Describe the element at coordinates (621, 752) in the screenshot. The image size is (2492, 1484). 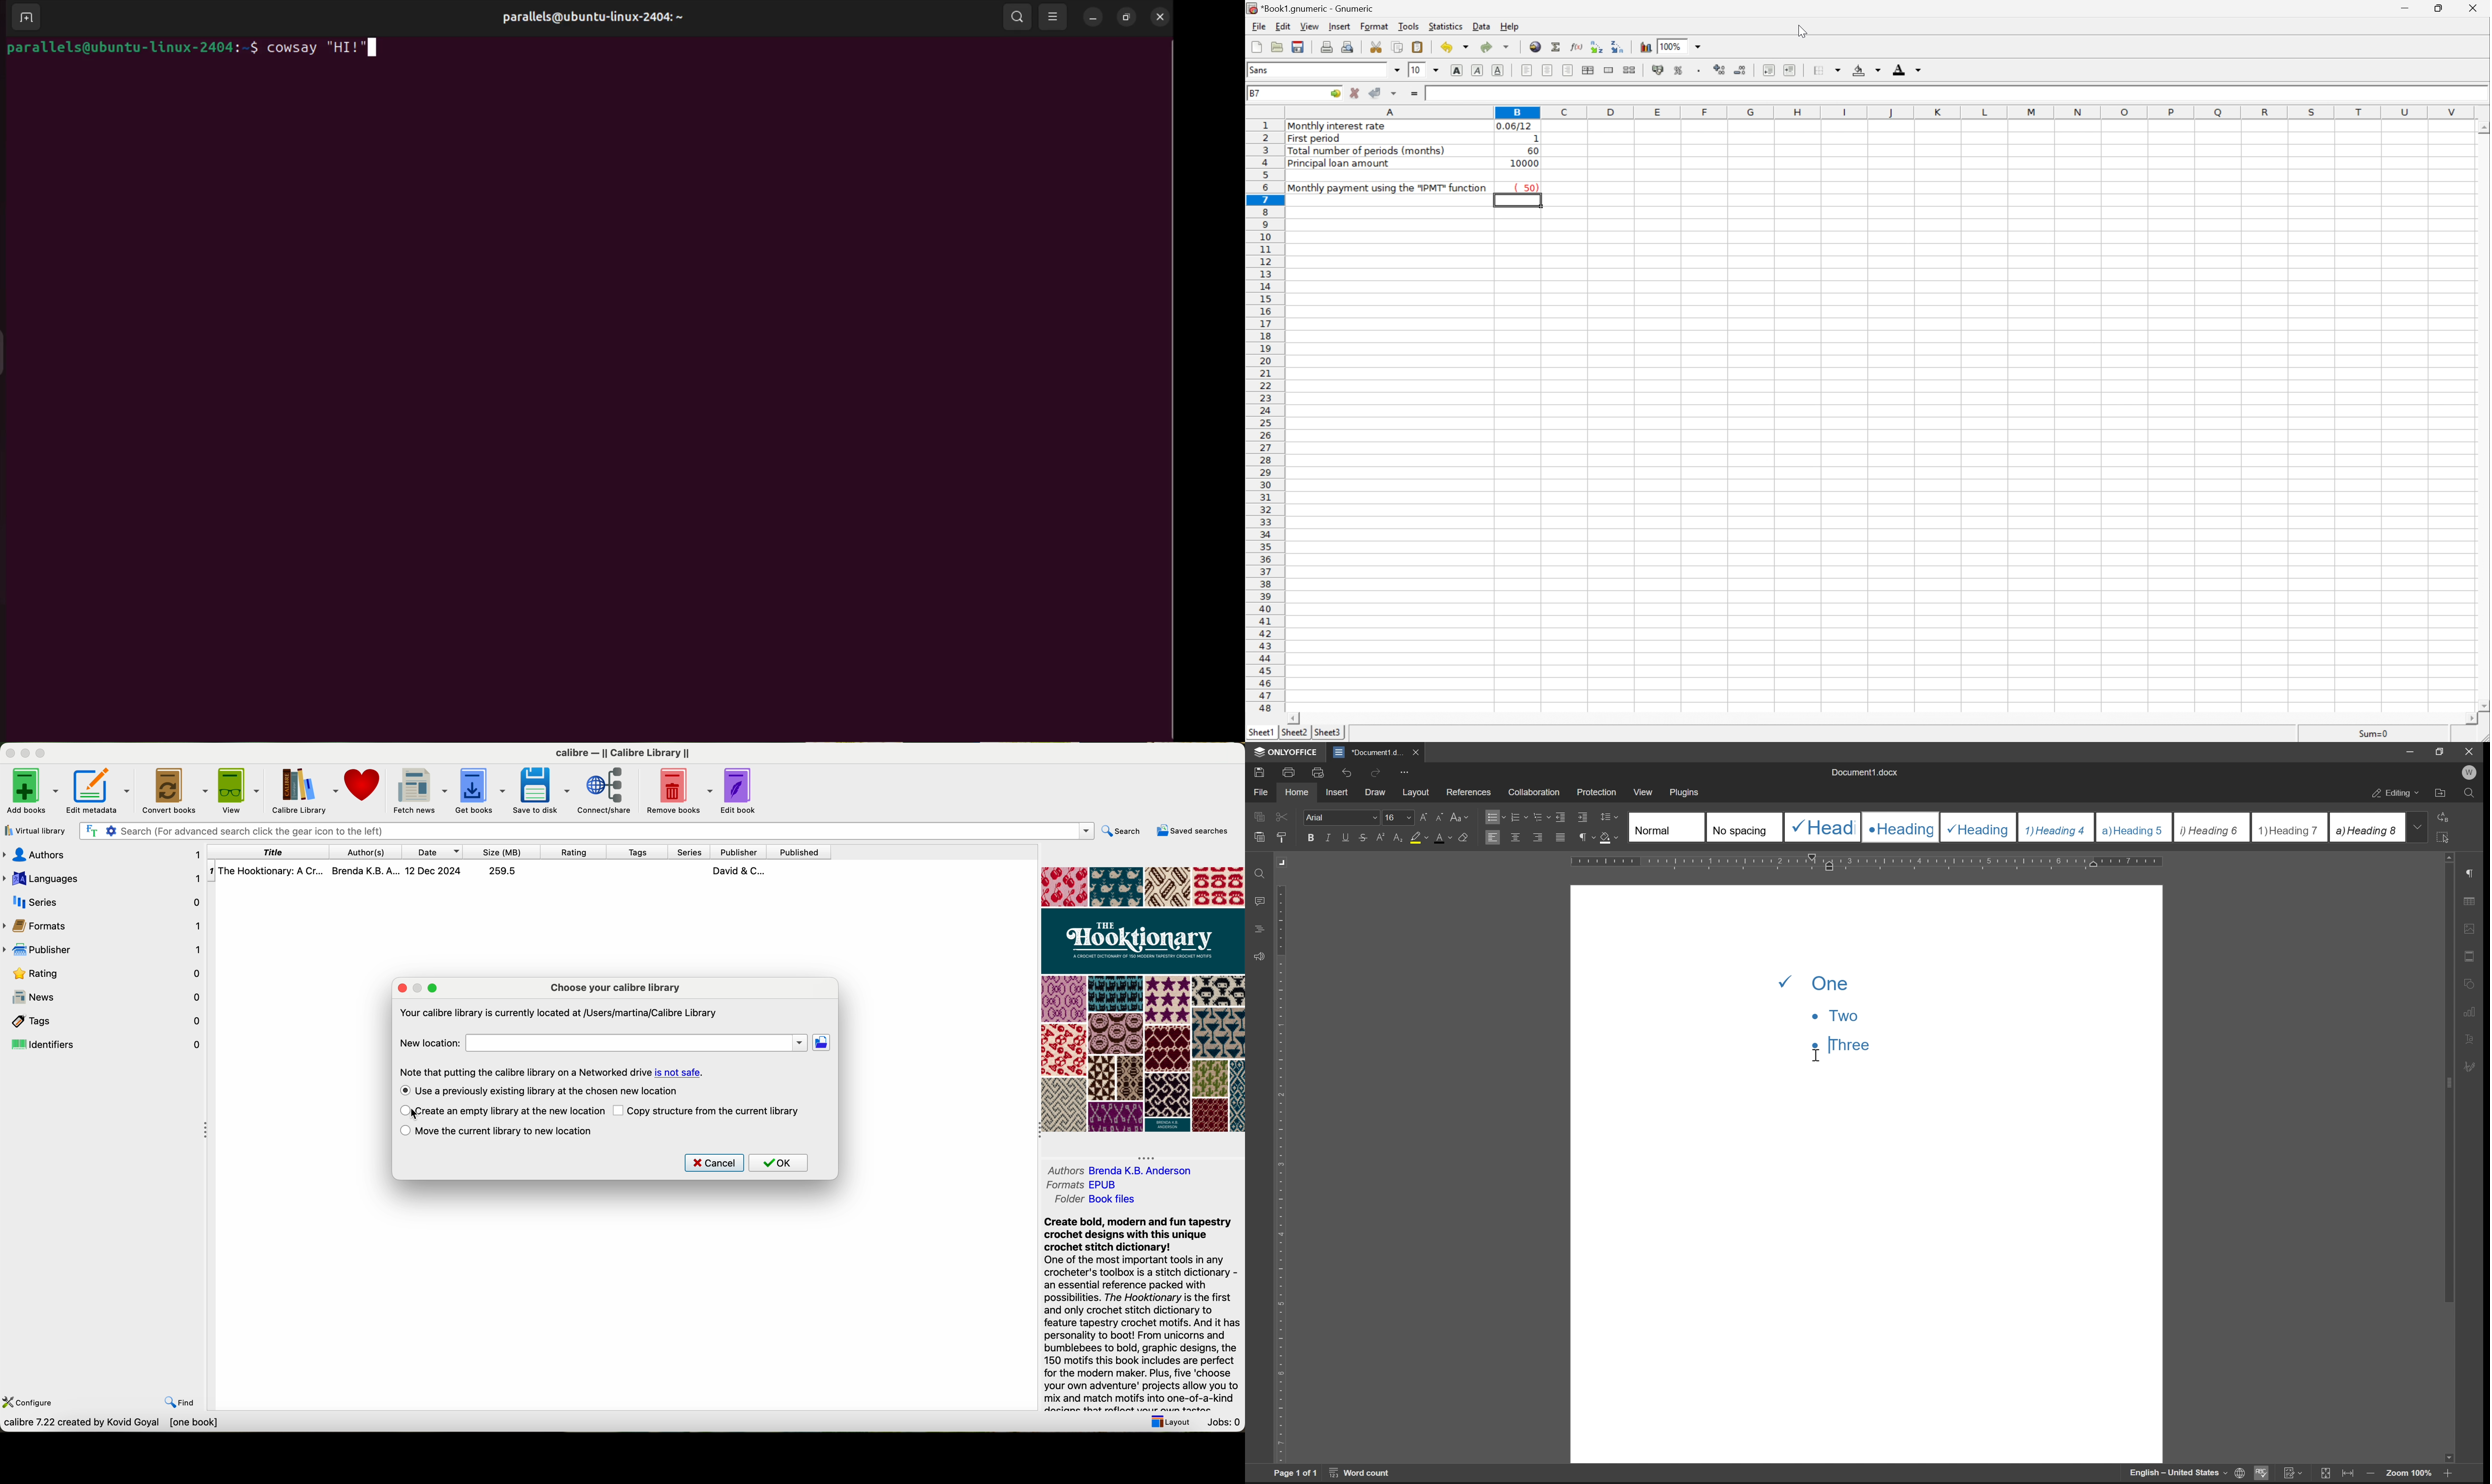
I see `calibre — || Calibre Library ||` at that location.